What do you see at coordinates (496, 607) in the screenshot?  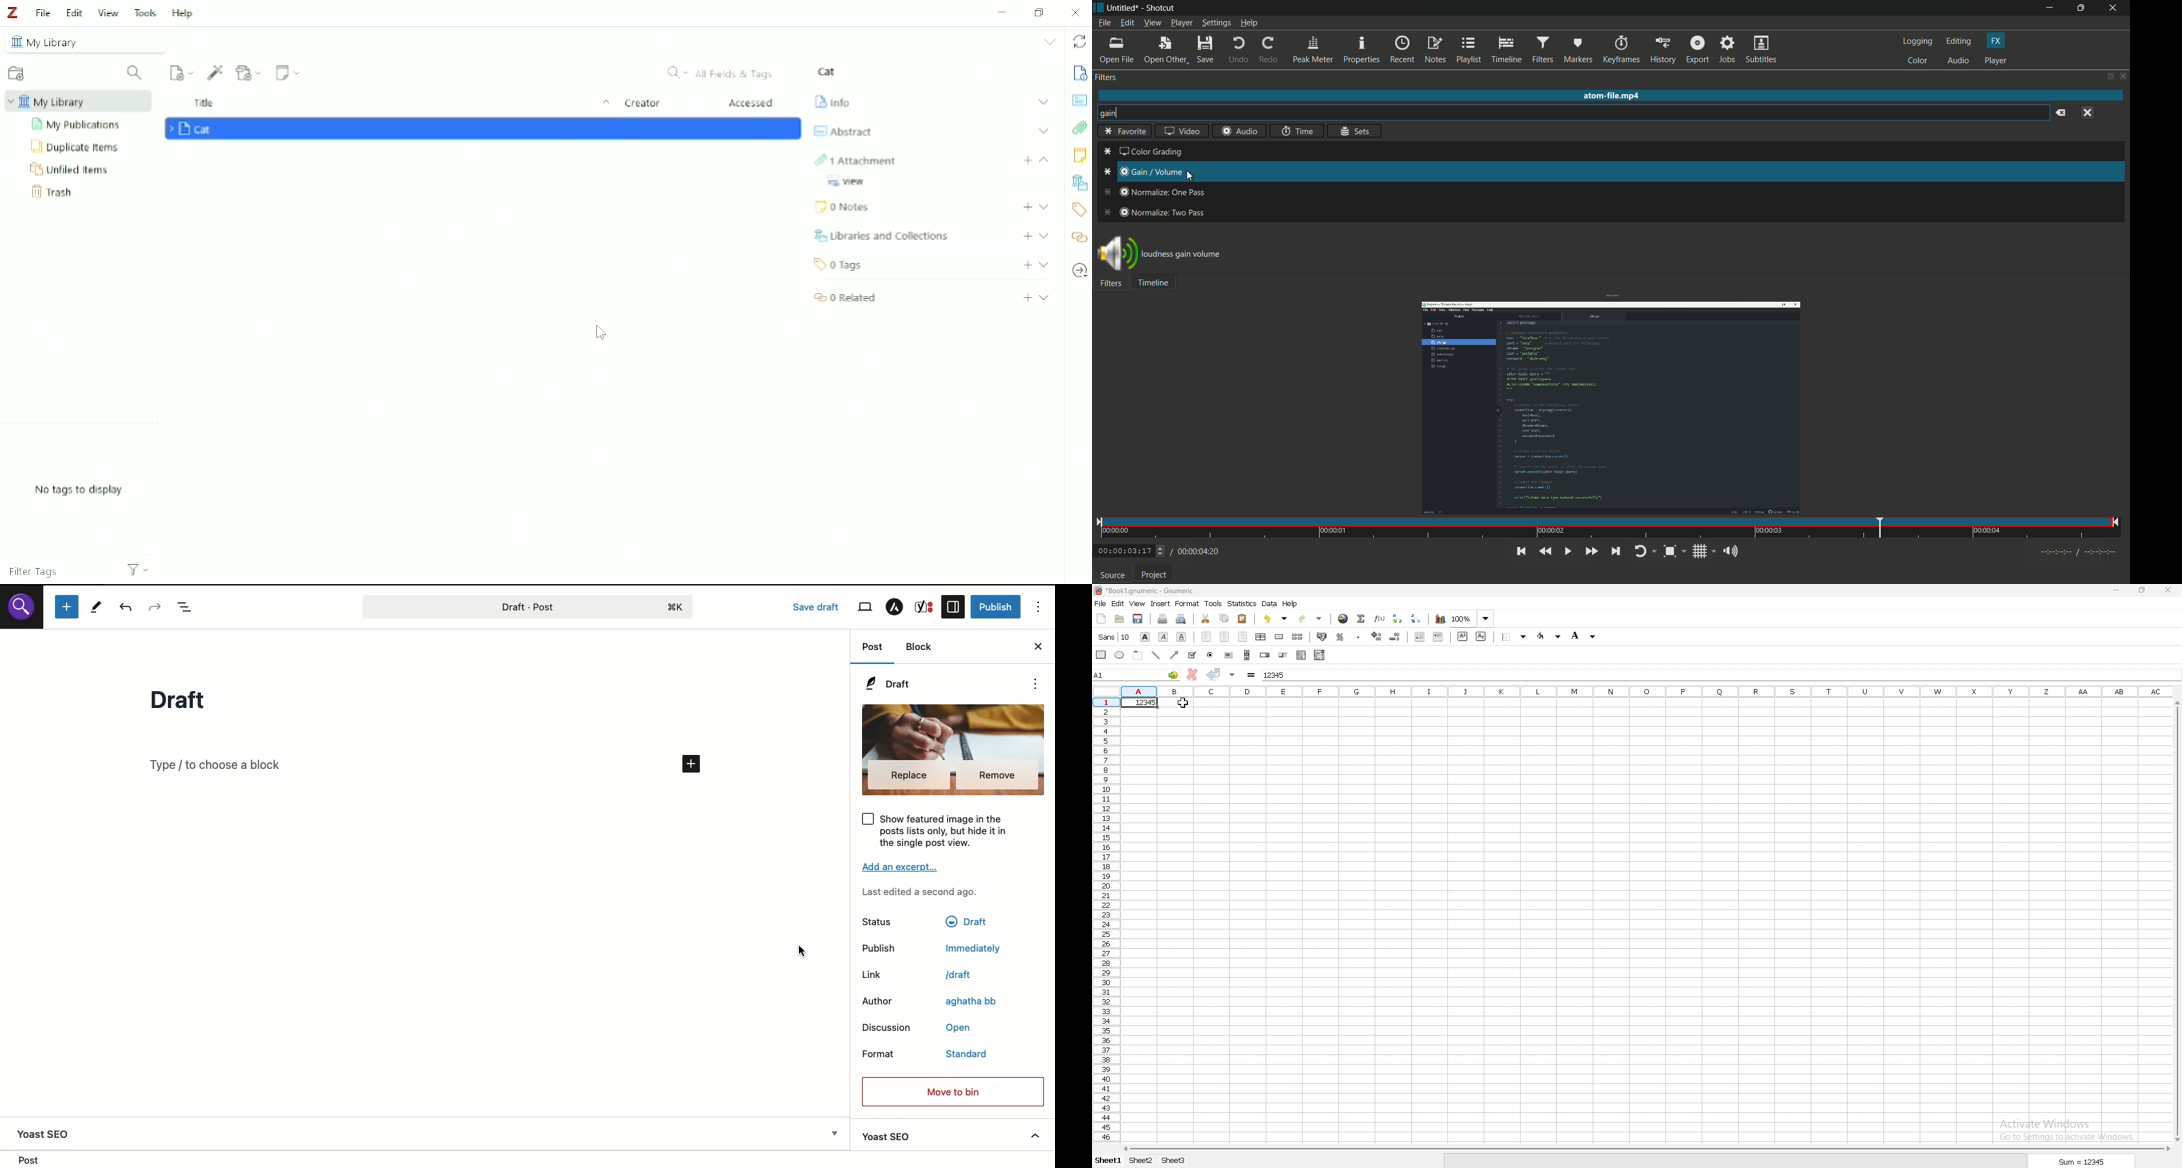 I see `Post` at bounding box center [496, 607].